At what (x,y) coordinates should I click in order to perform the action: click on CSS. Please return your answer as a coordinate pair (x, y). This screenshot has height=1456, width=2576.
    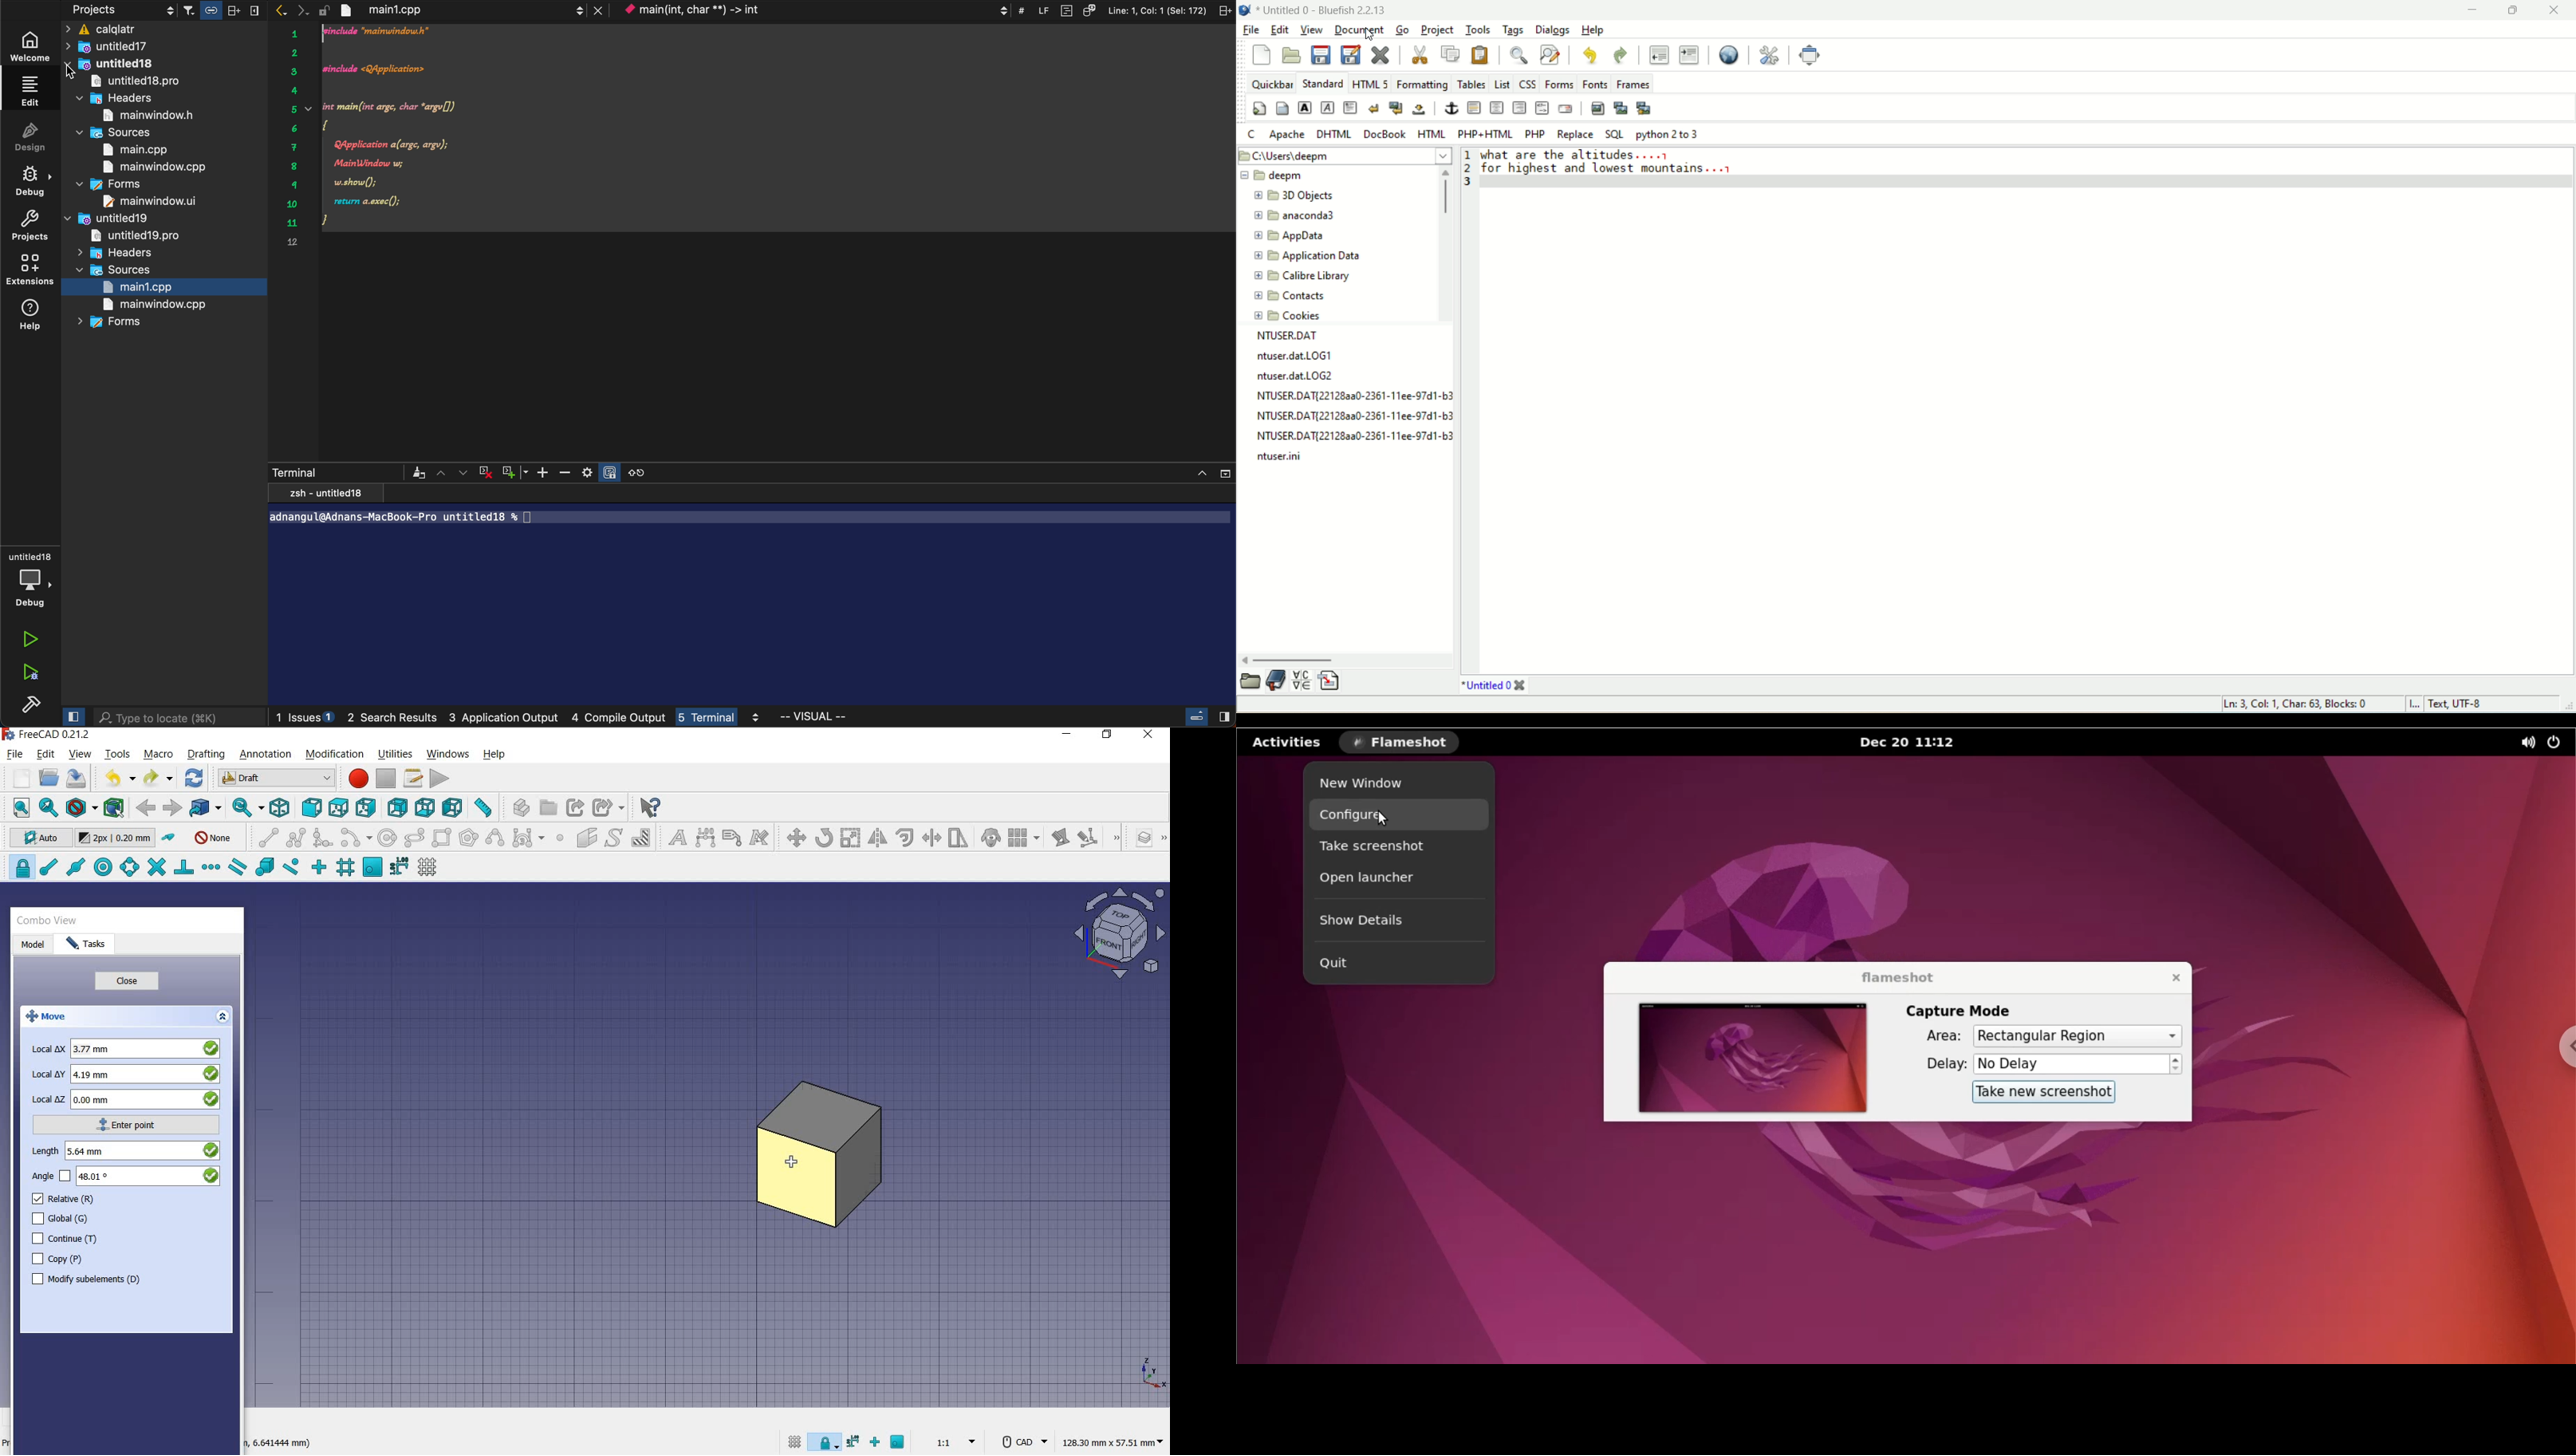
    Looking at the image, I should click on (1526, 81).